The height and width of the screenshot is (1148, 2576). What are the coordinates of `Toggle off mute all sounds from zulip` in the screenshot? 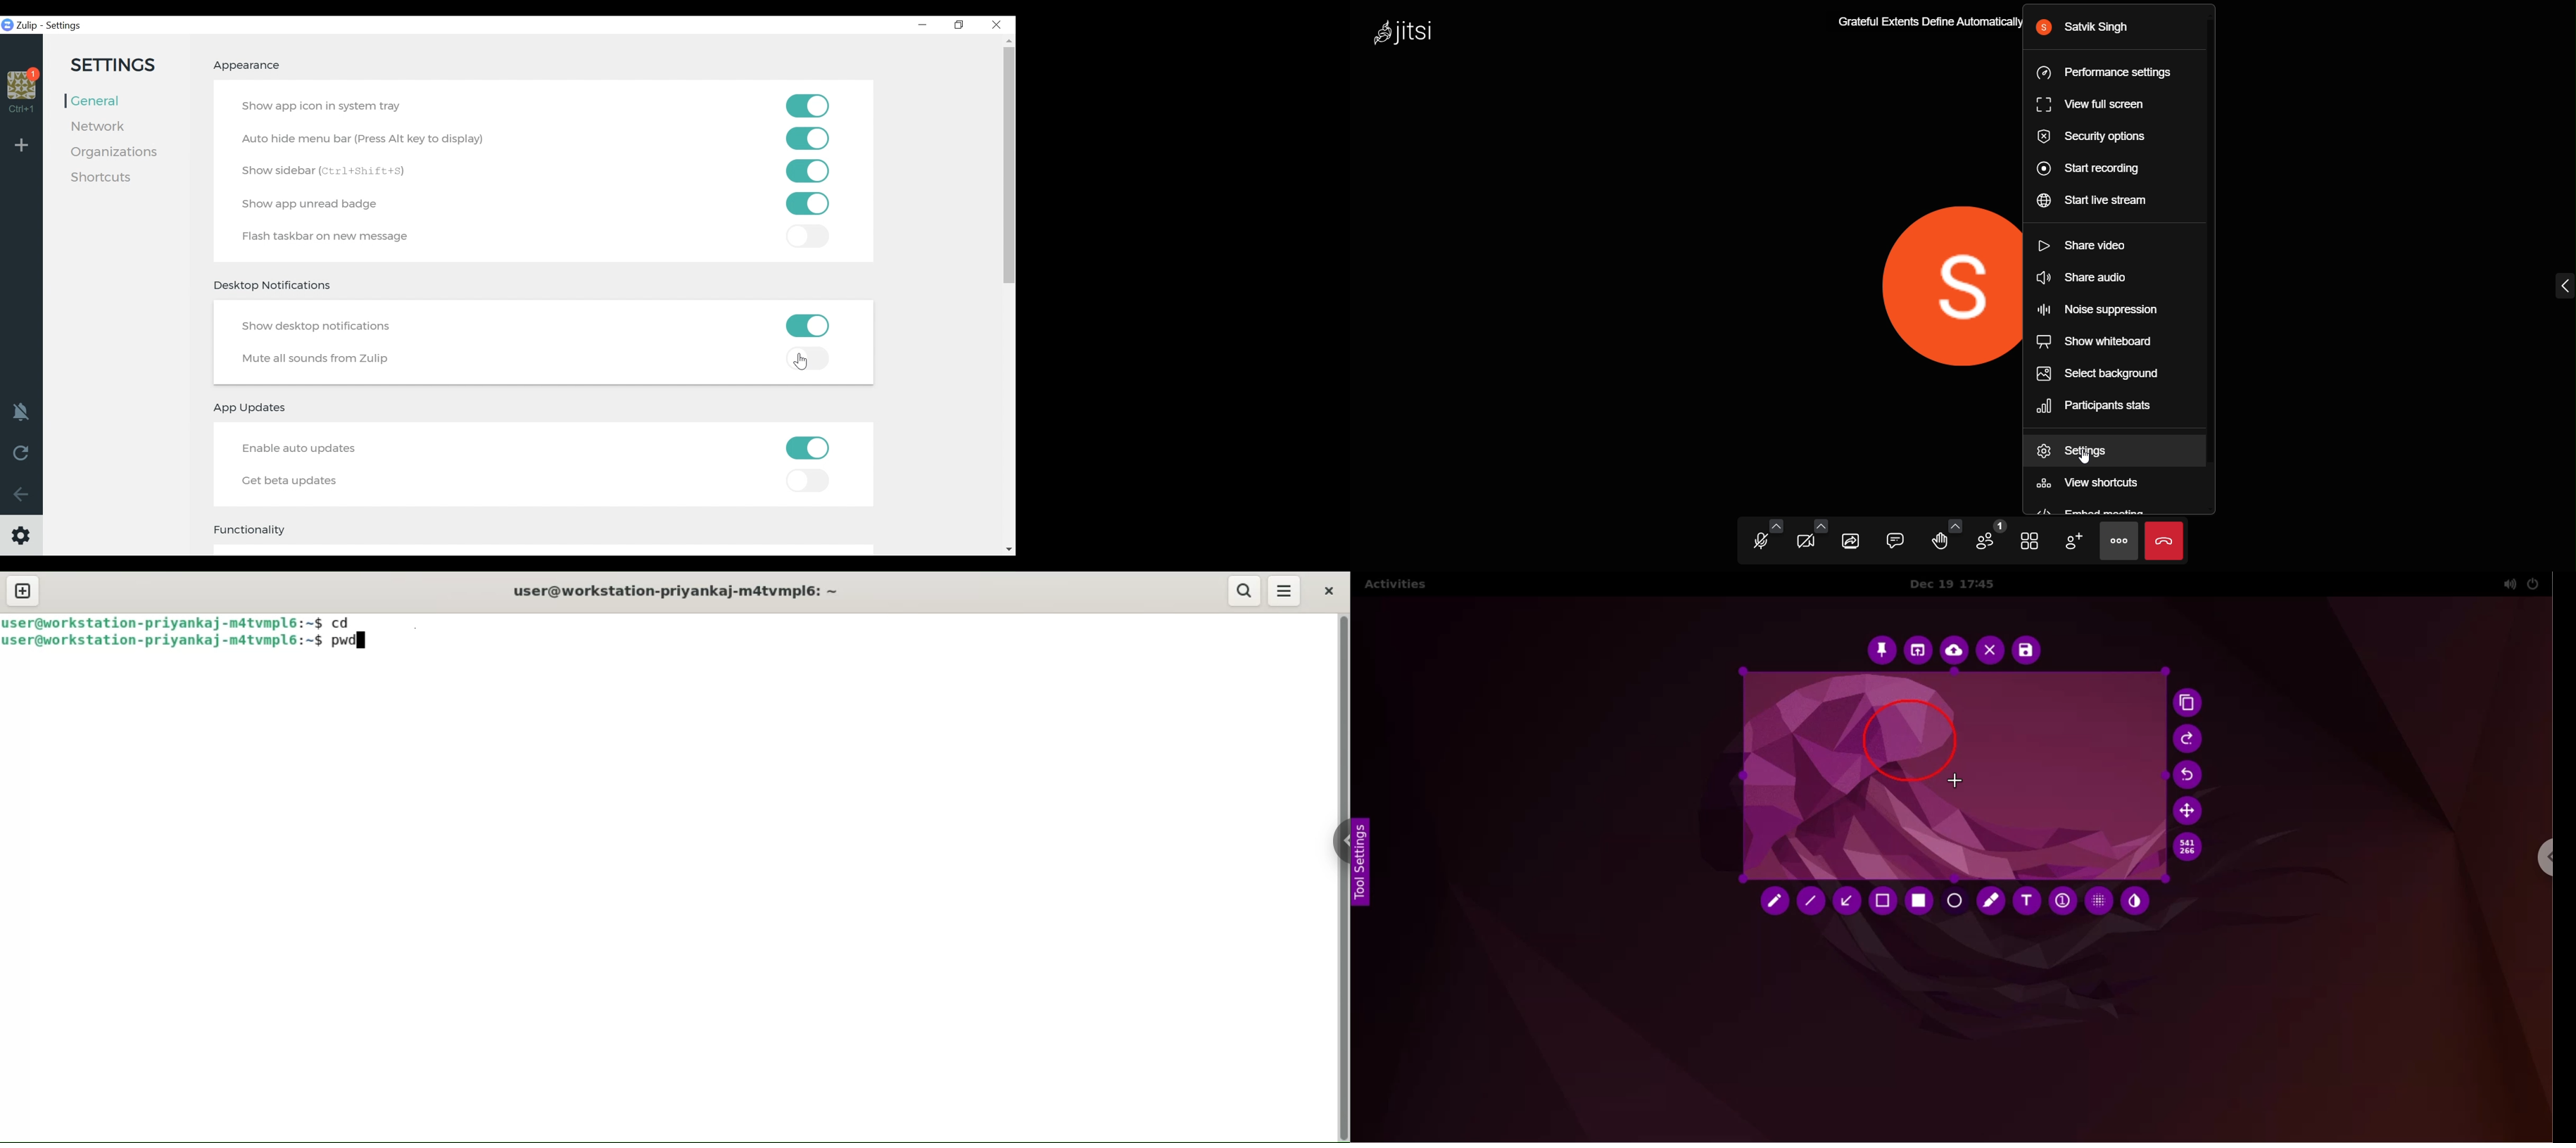 It's located at (810, 359).